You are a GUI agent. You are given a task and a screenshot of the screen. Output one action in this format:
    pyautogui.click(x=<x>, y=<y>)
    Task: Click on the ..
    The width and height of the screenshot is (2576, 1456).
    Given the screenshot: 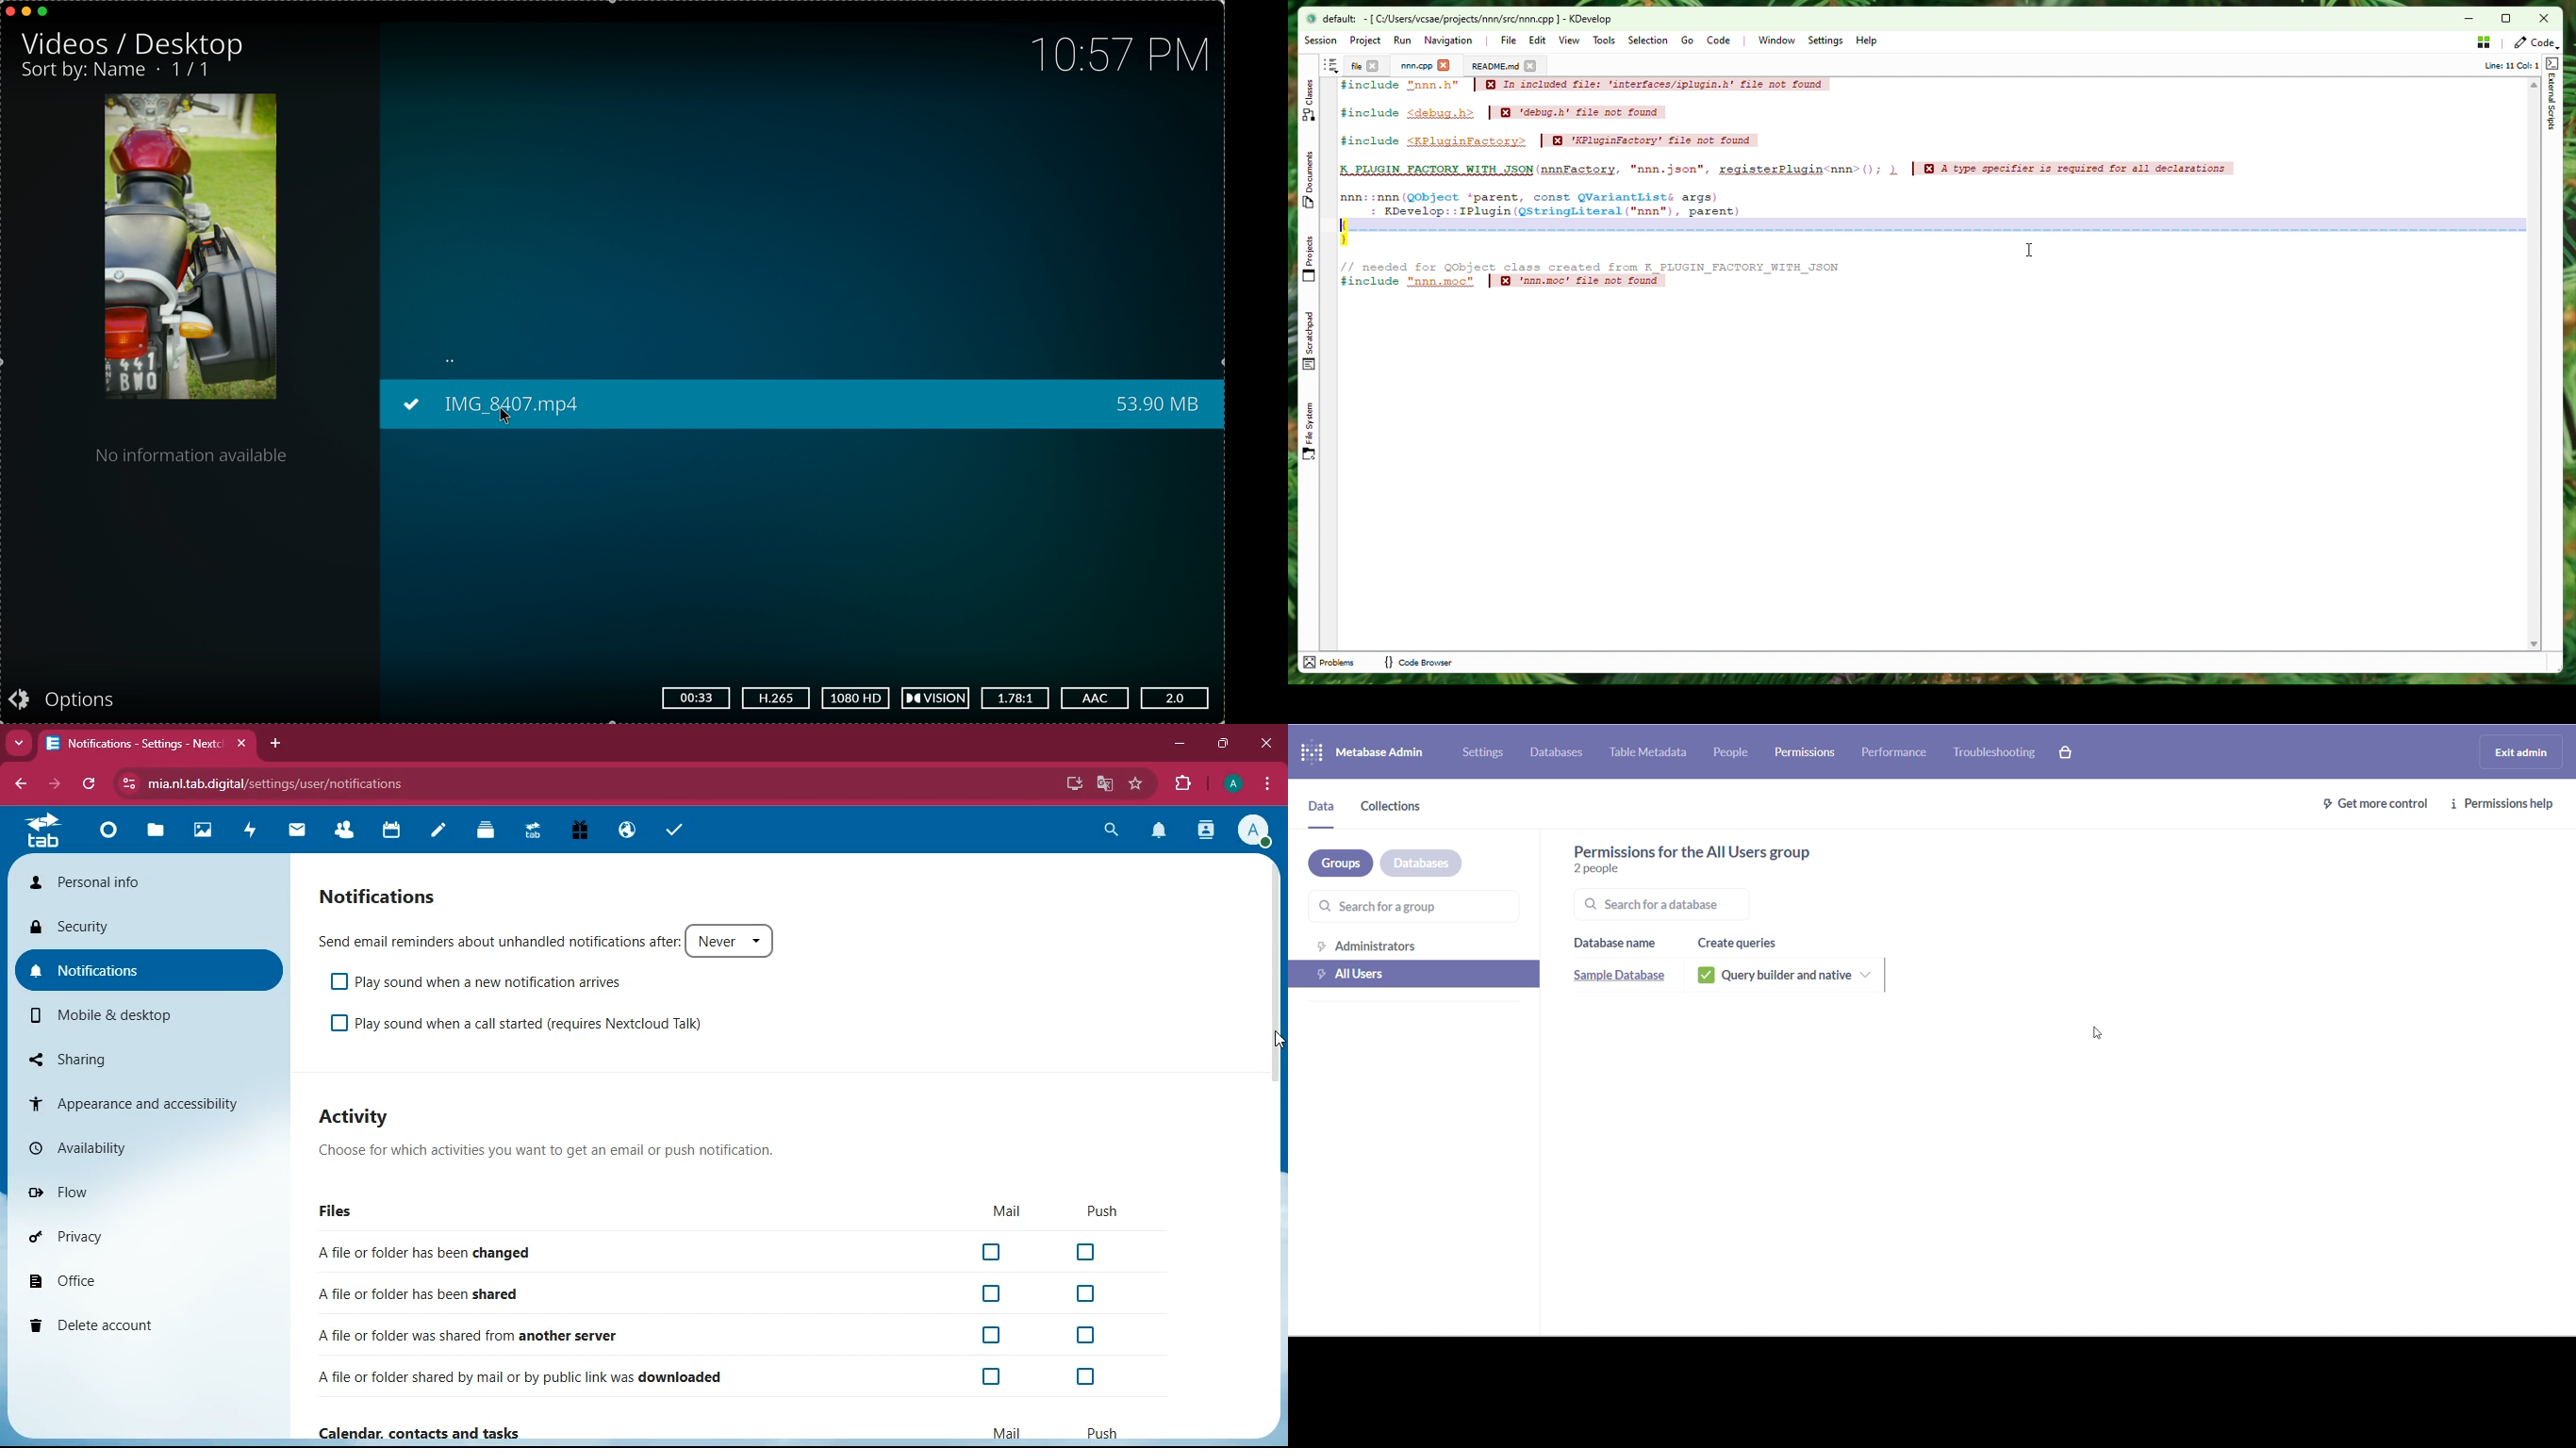 What is the action you would take?
    pyautogui.click(x=451, y=360)
    